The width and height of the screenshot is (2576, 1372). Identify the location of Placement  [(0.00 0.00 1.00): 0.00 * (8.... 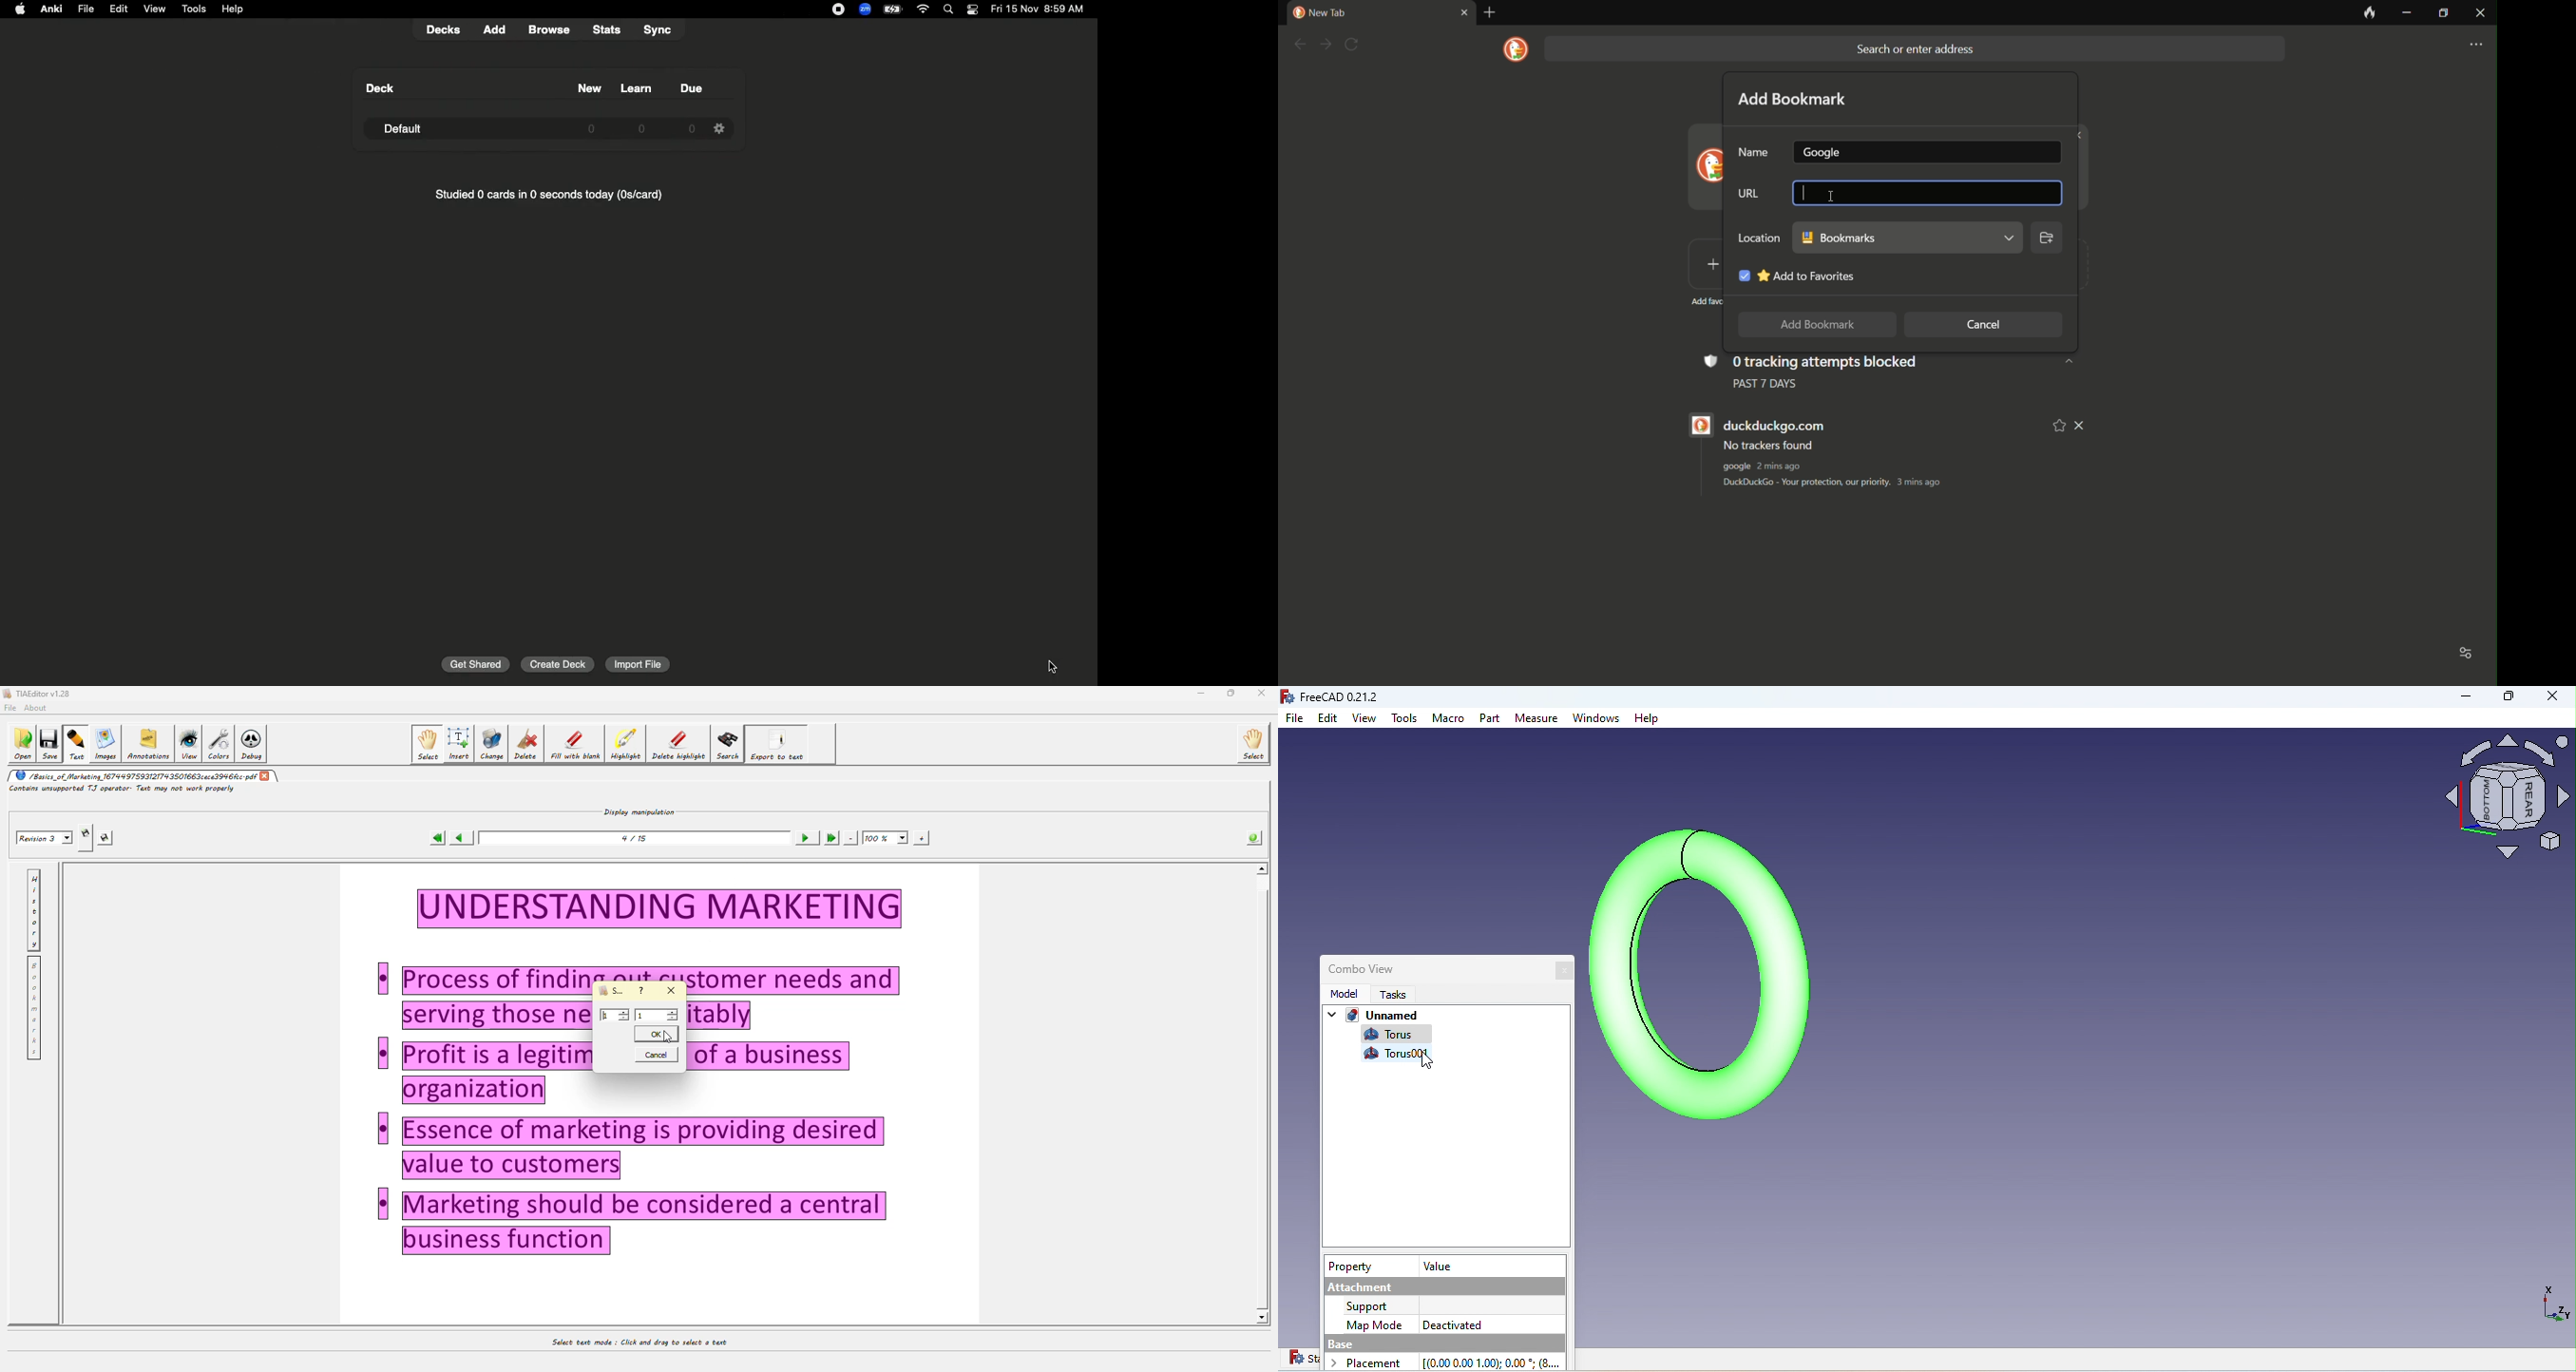
(1450, 1362).